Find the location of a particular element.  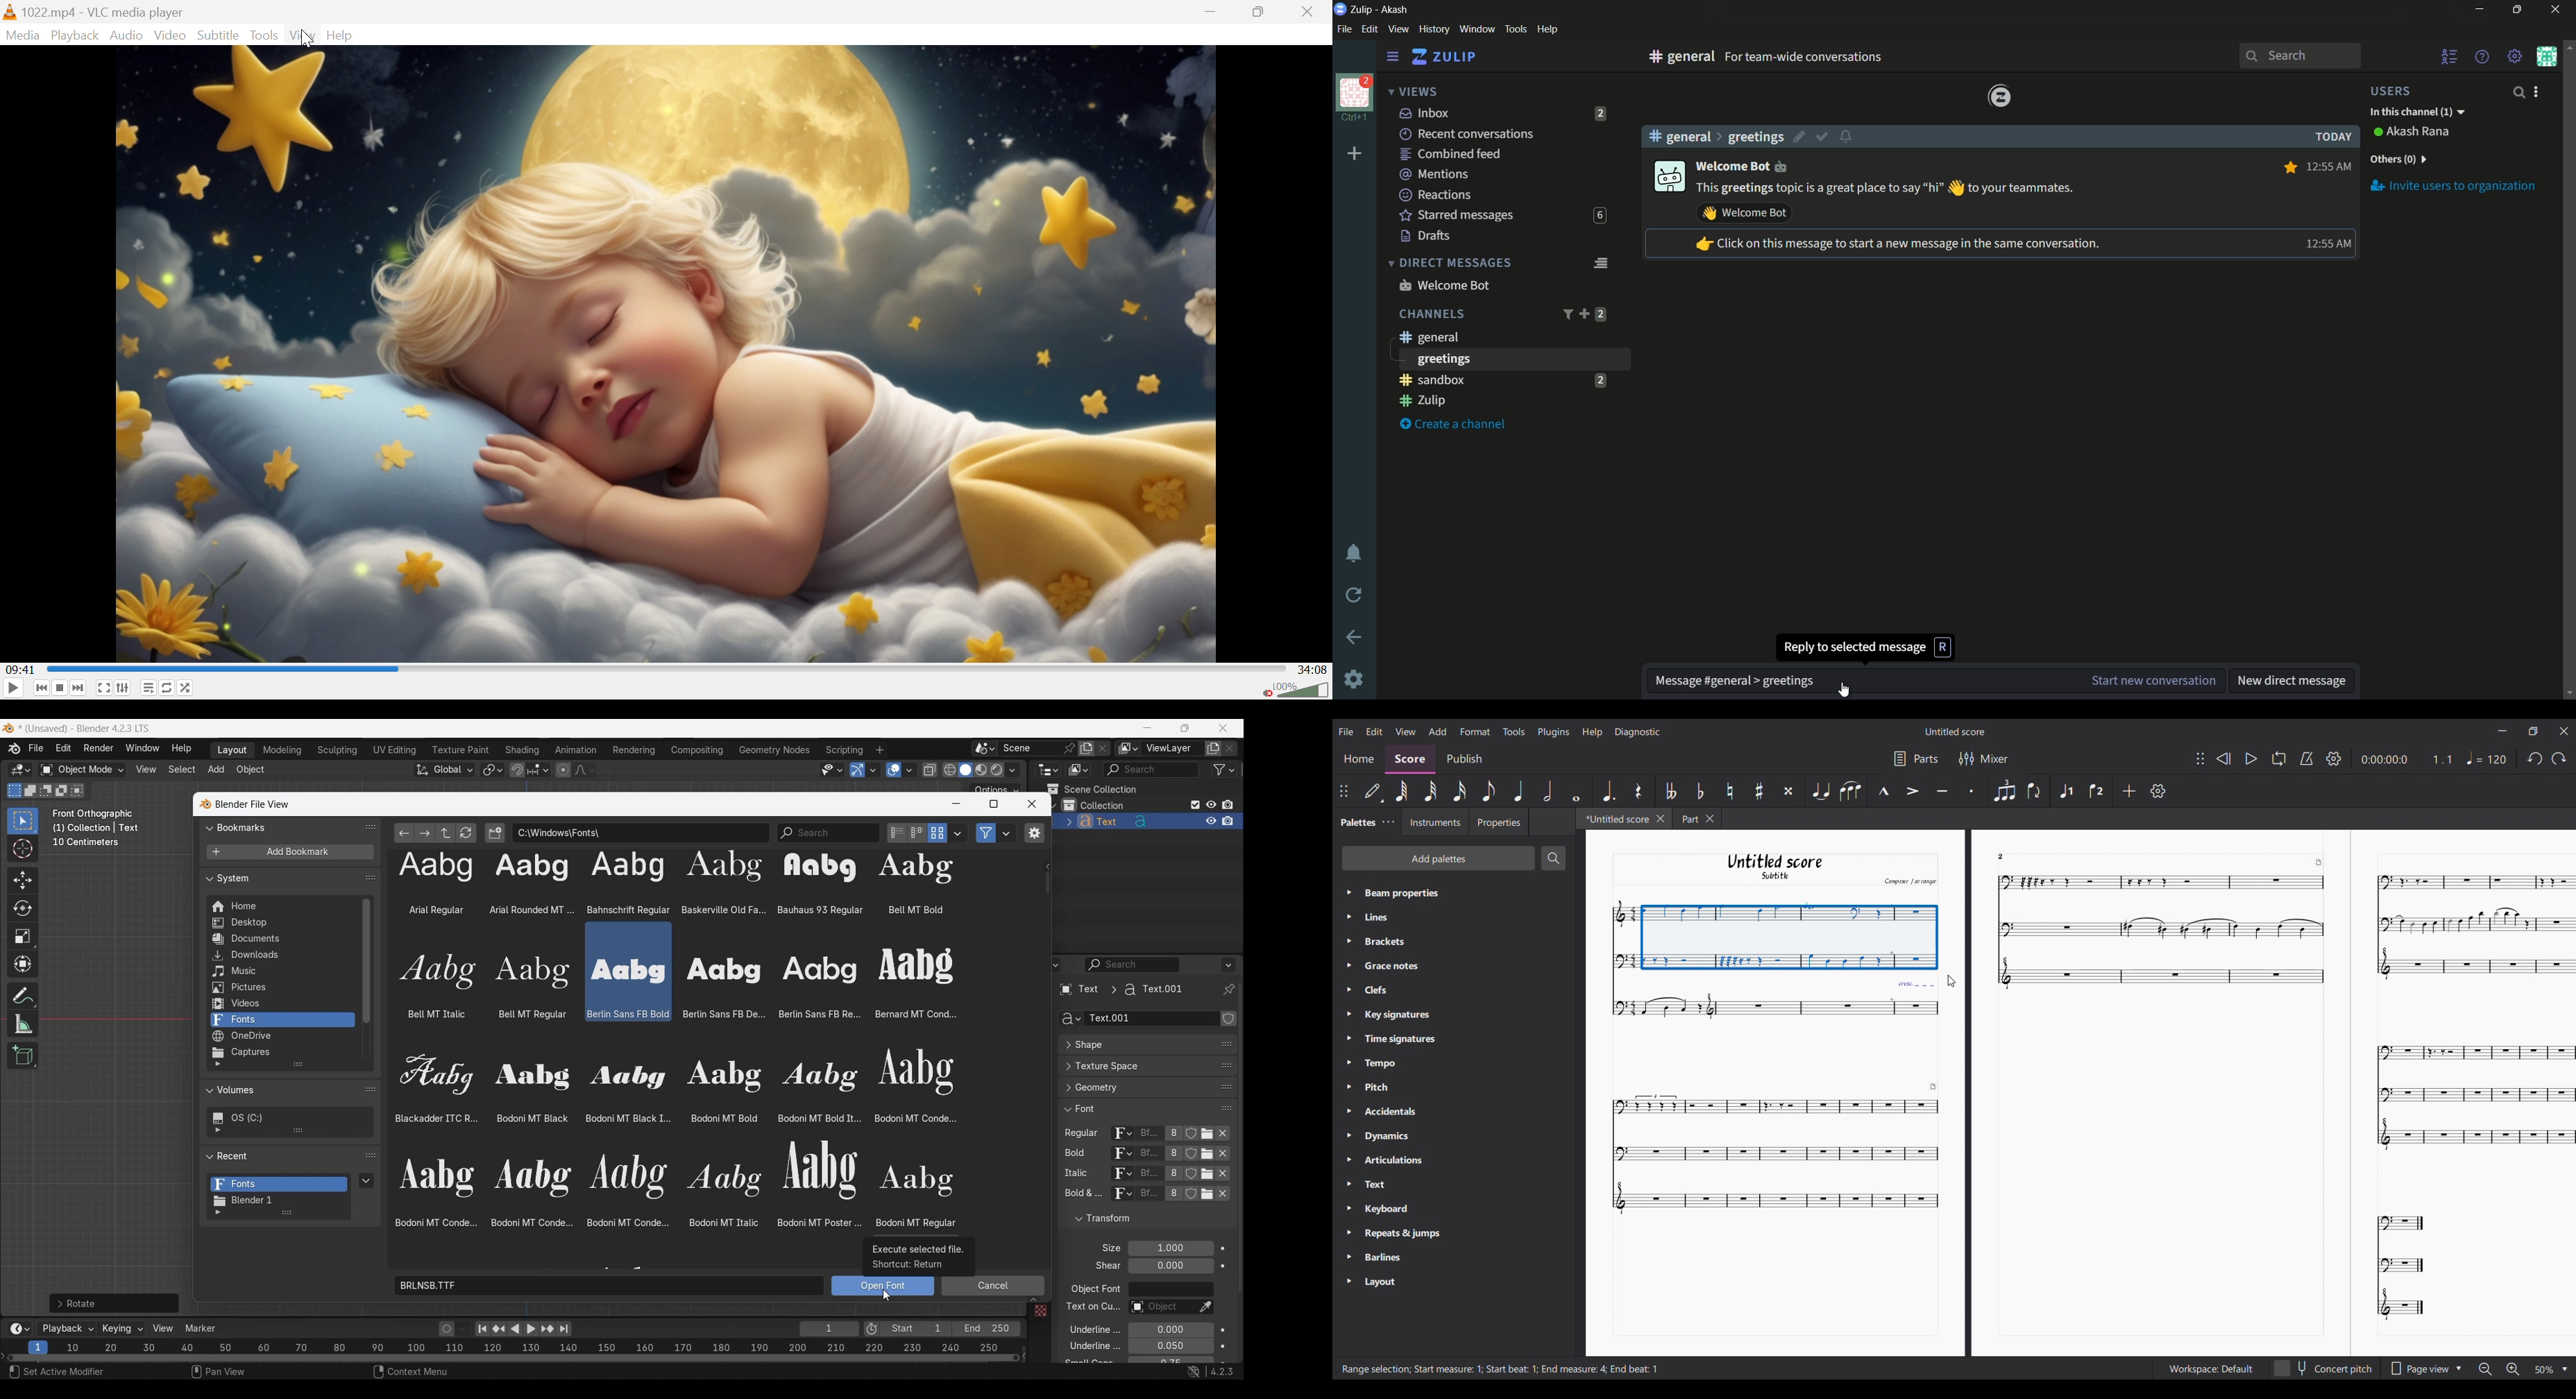

Viewport shading, material preview is located at coordinates (981, 769).